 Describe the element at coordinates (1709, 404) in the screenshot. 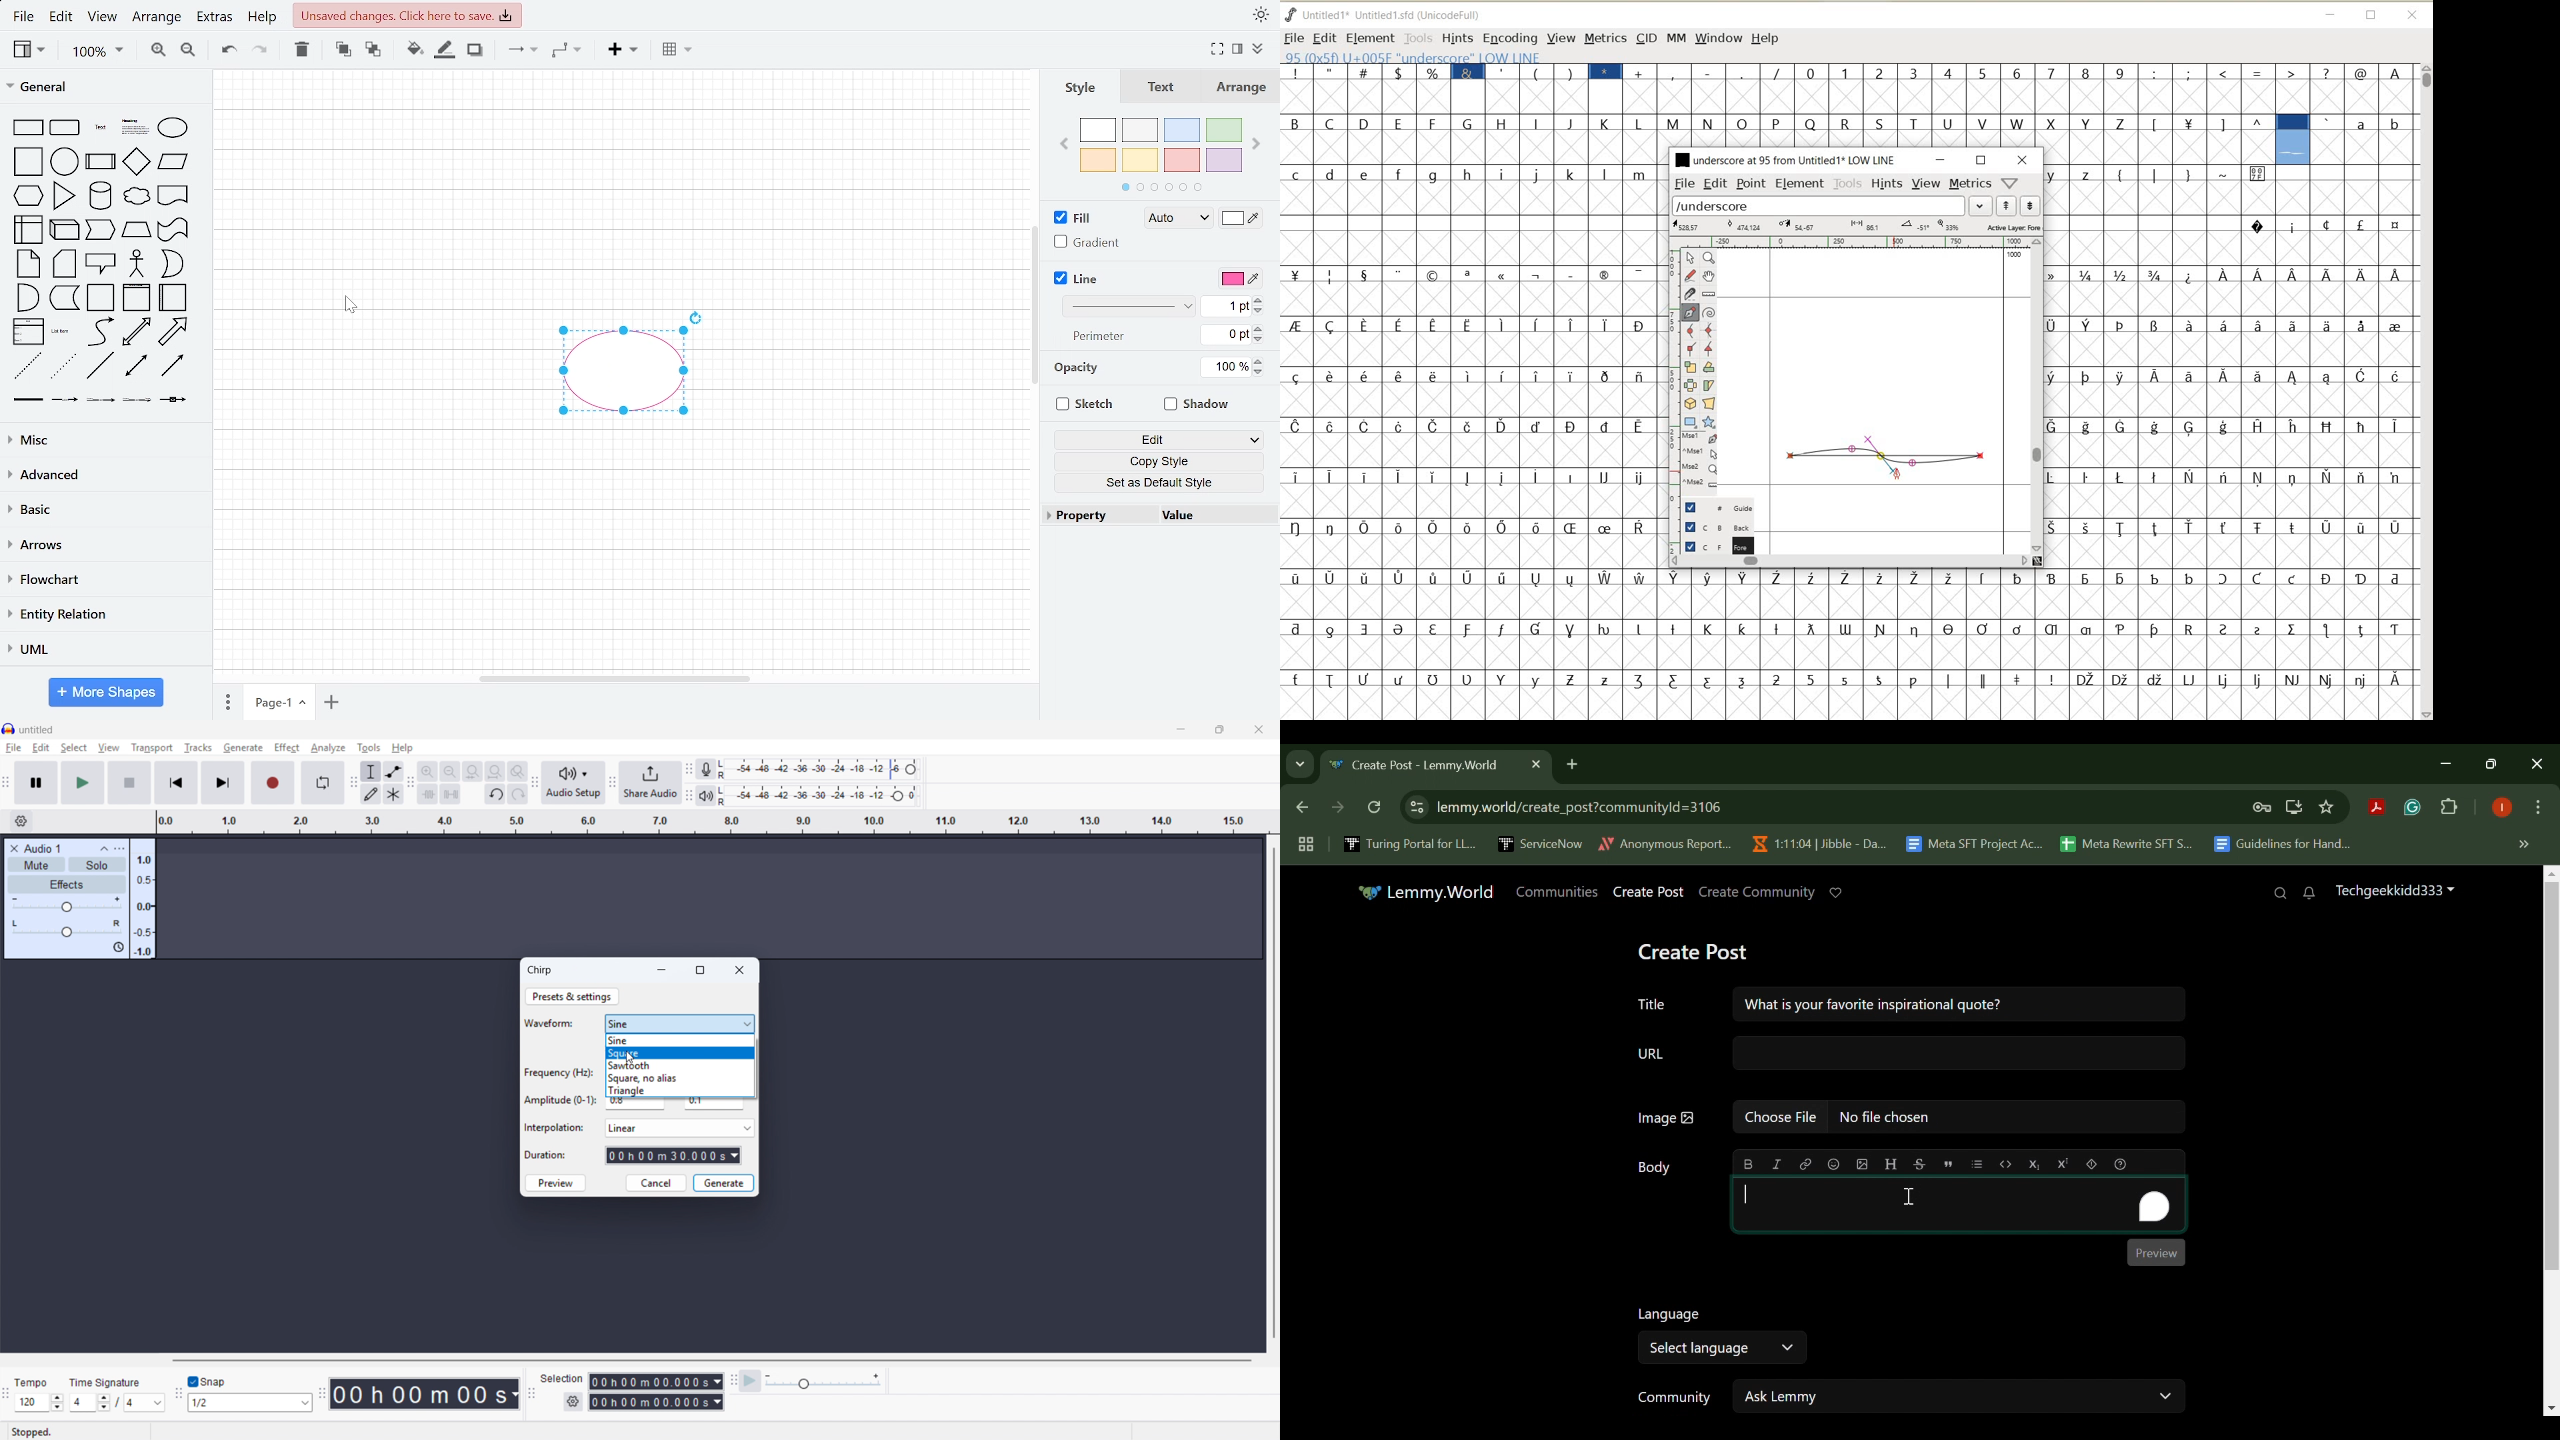

I see `perform a perspective transformation on the selection` at that location.